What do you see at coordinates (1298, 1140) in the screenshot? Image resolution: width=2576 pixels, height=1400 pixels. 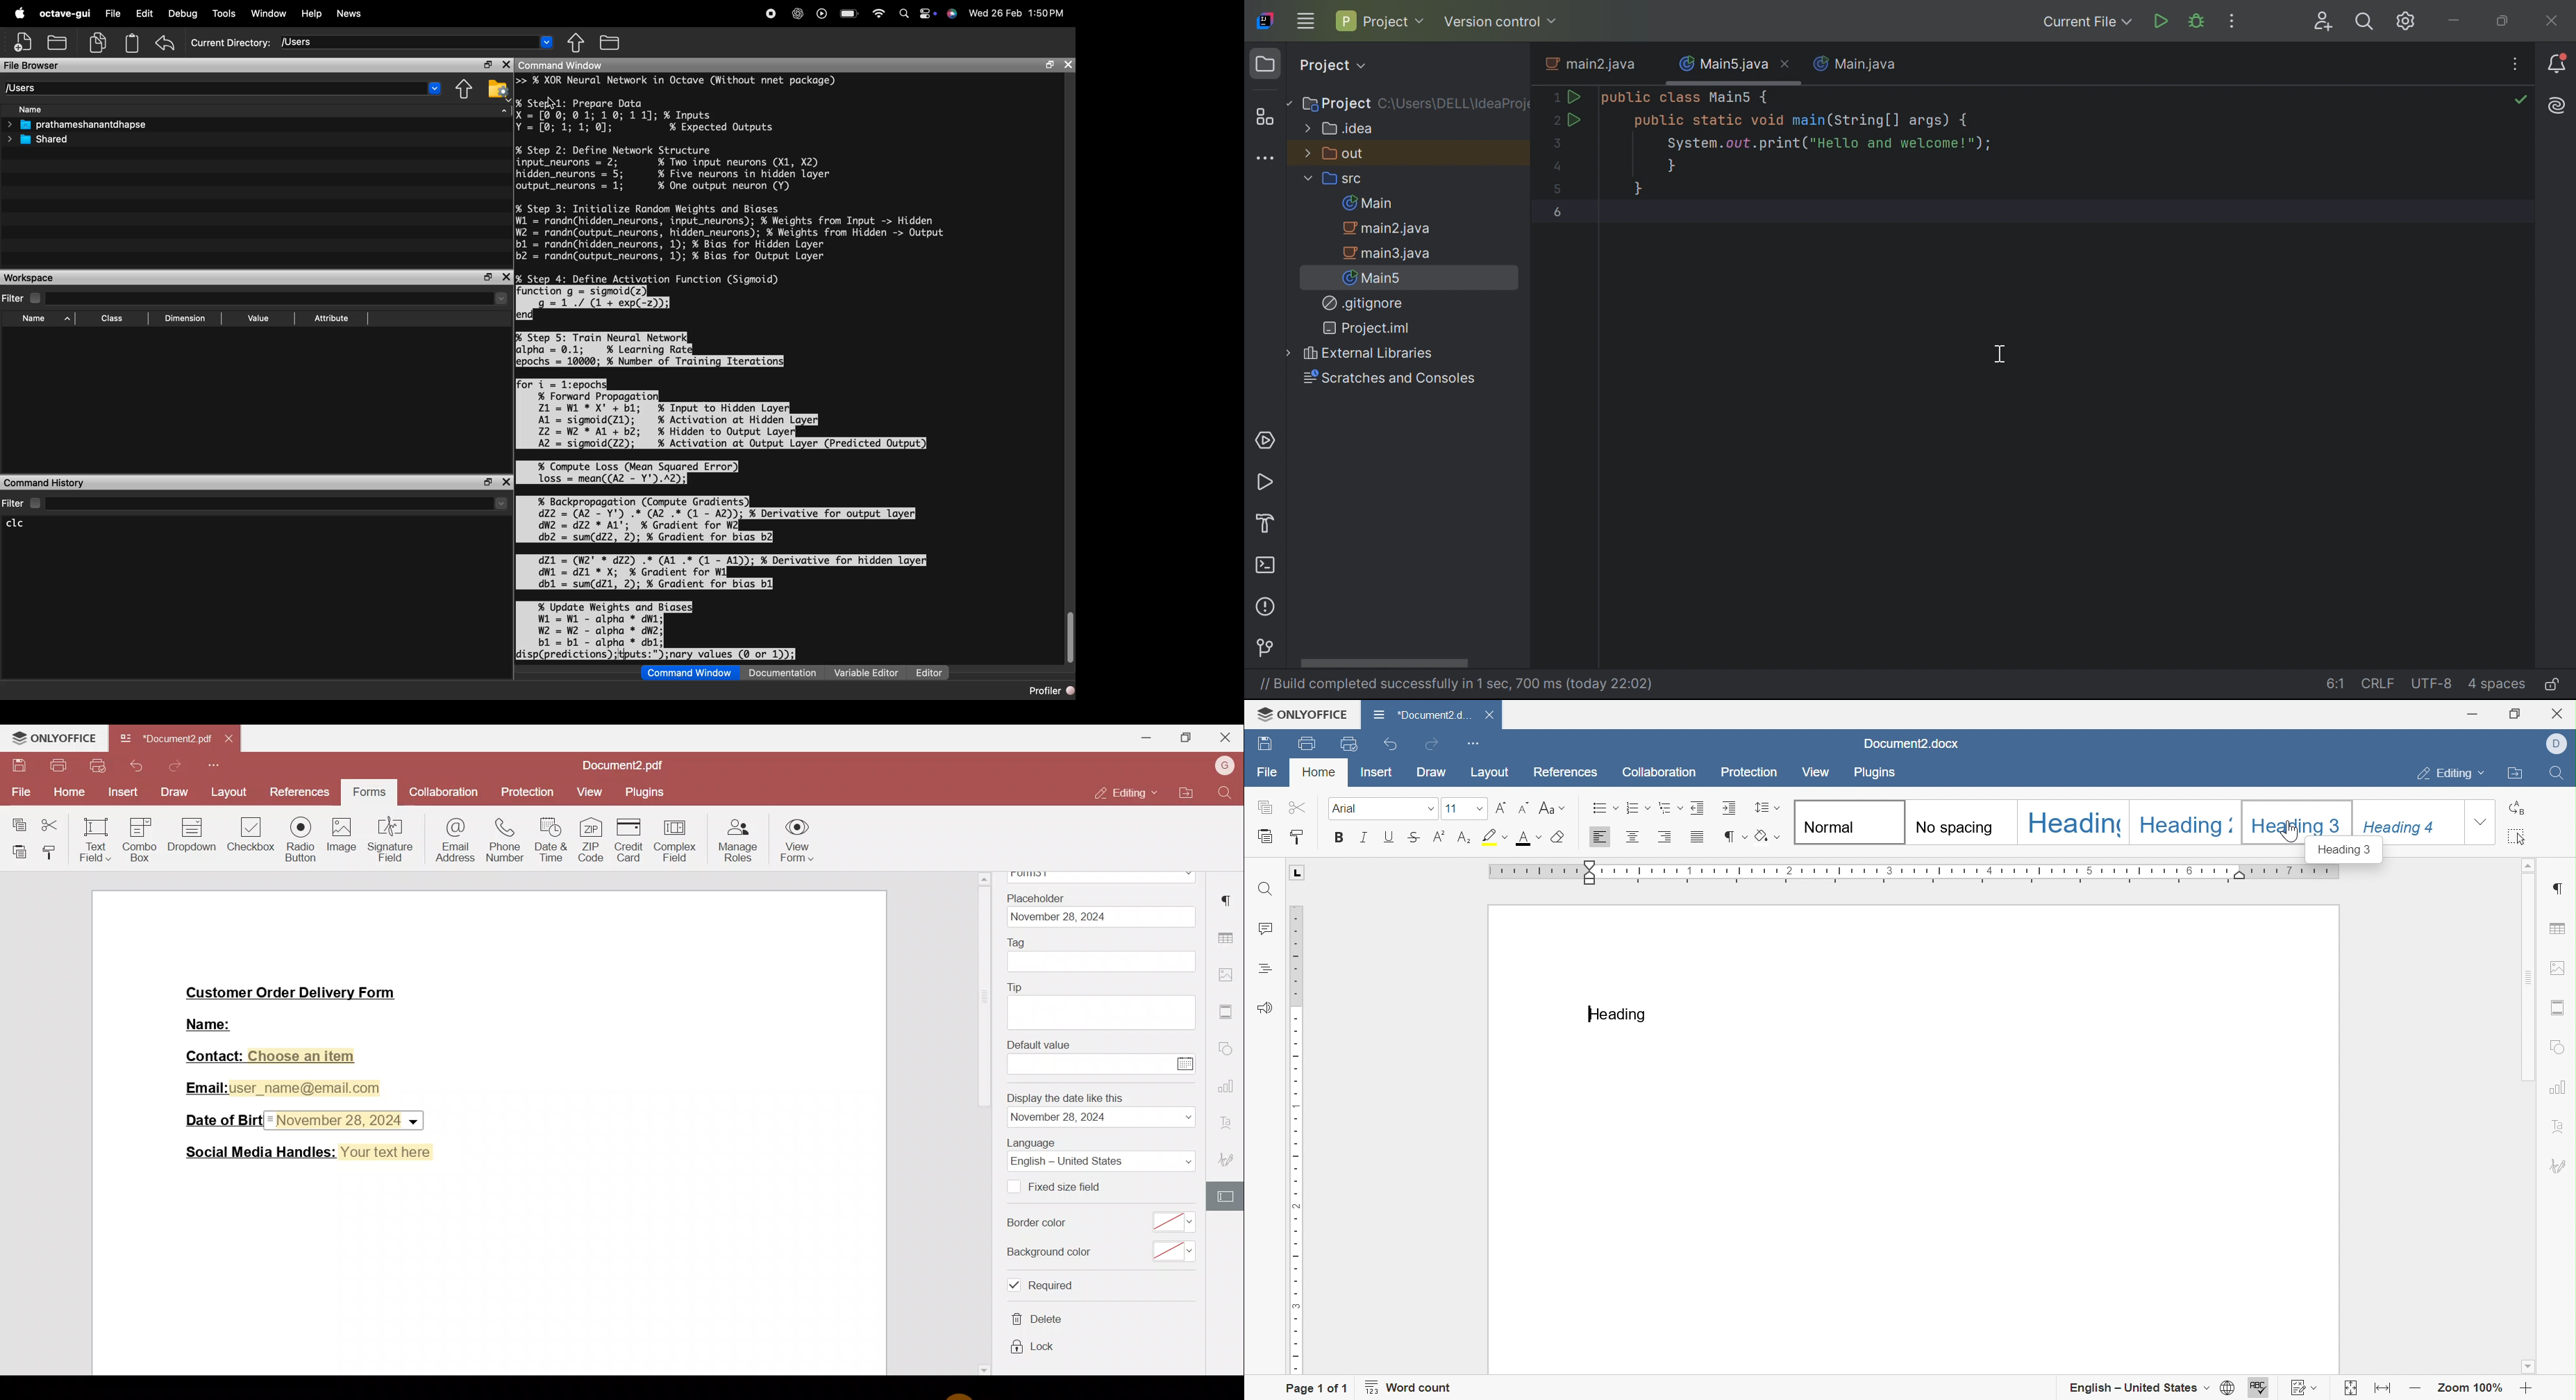 I see `Ruler` at bounding box center [1298, 1140].